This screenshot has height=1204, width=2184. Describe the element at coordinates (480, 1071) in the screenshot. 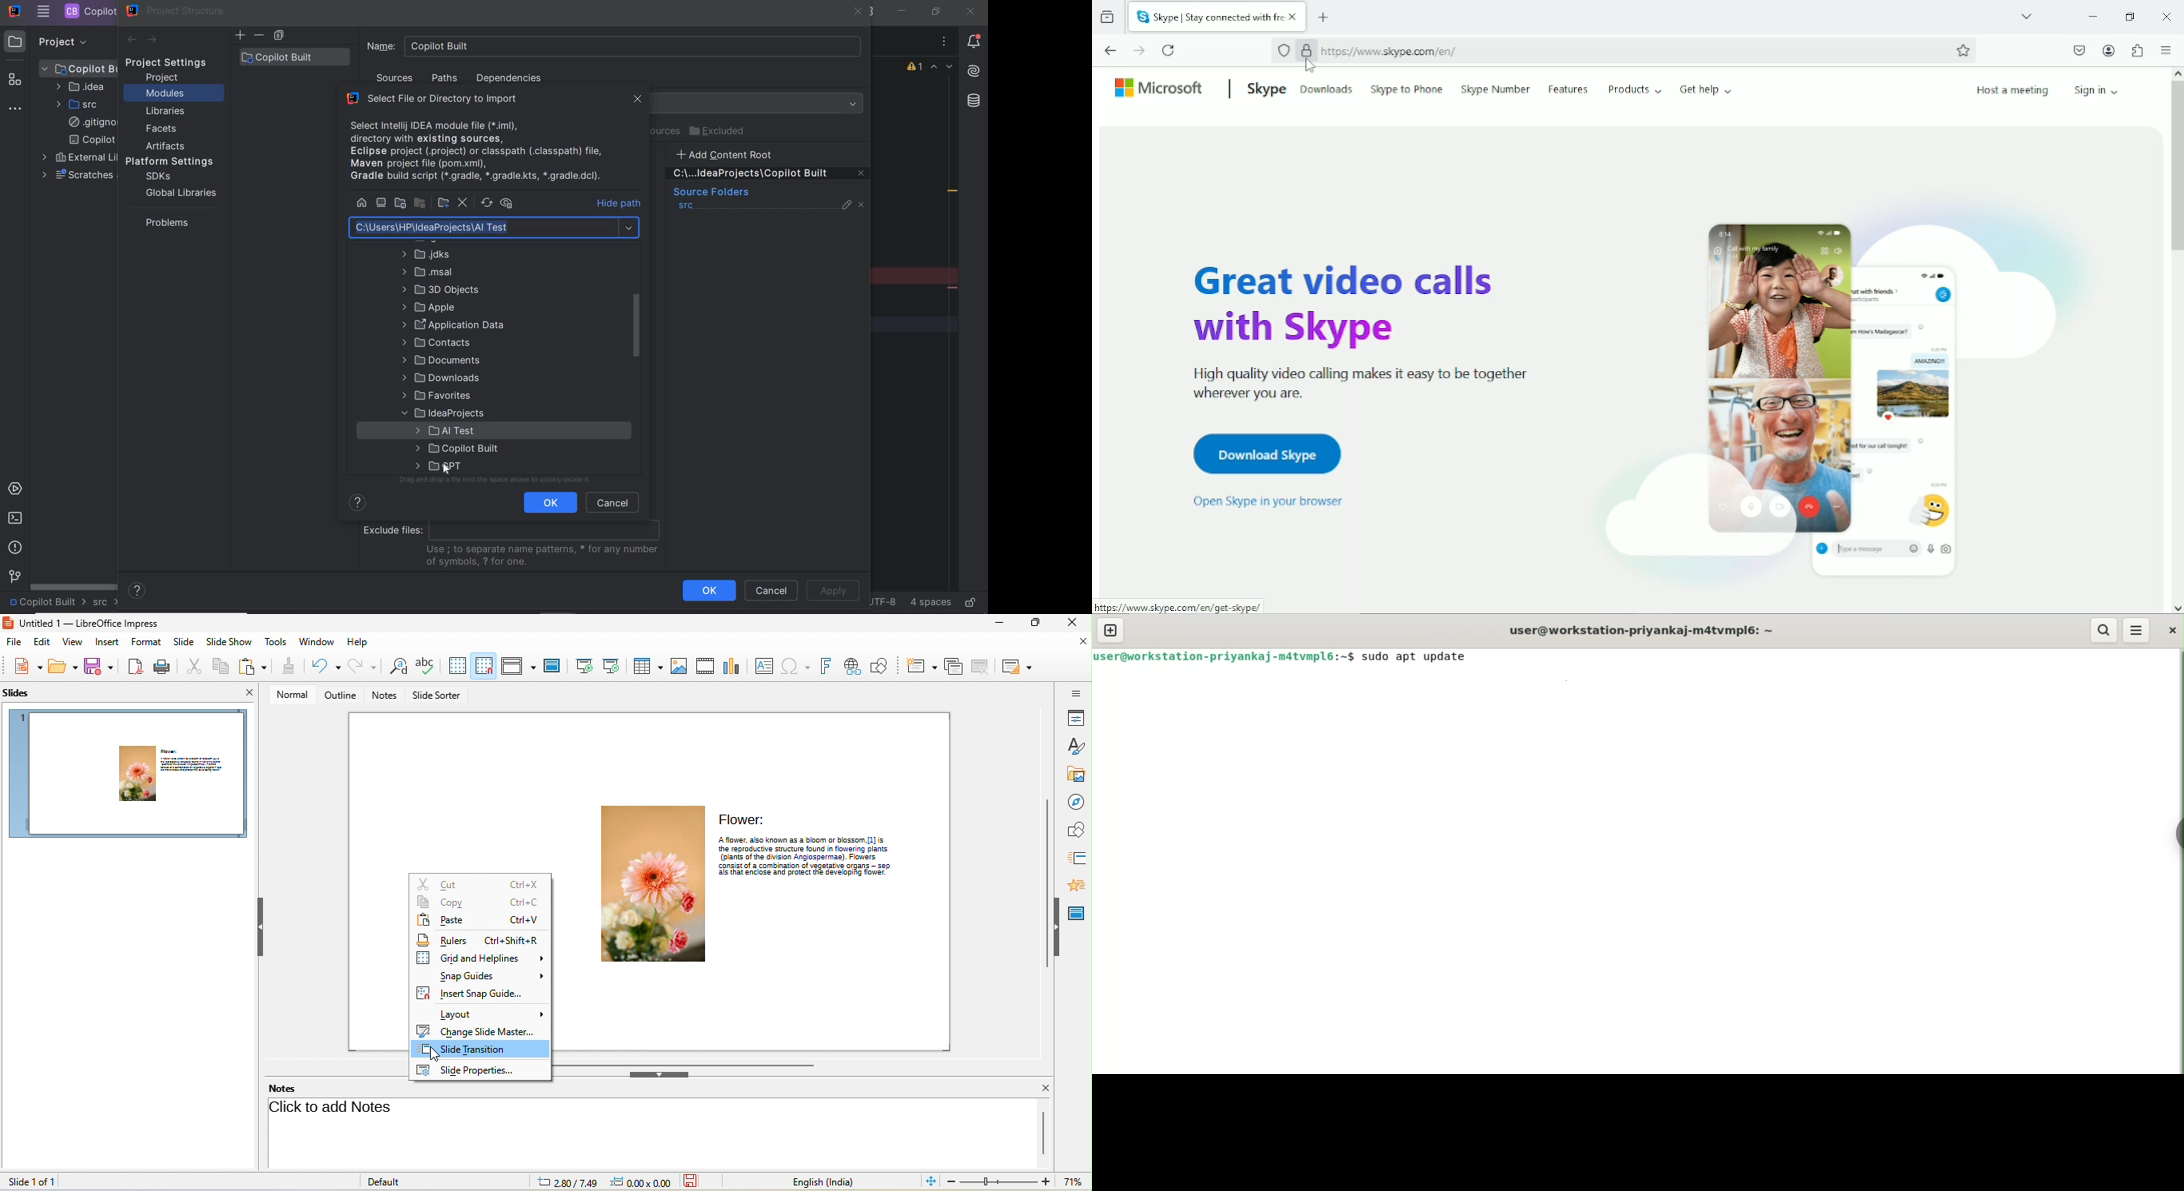

I see `slide properties` at that location.